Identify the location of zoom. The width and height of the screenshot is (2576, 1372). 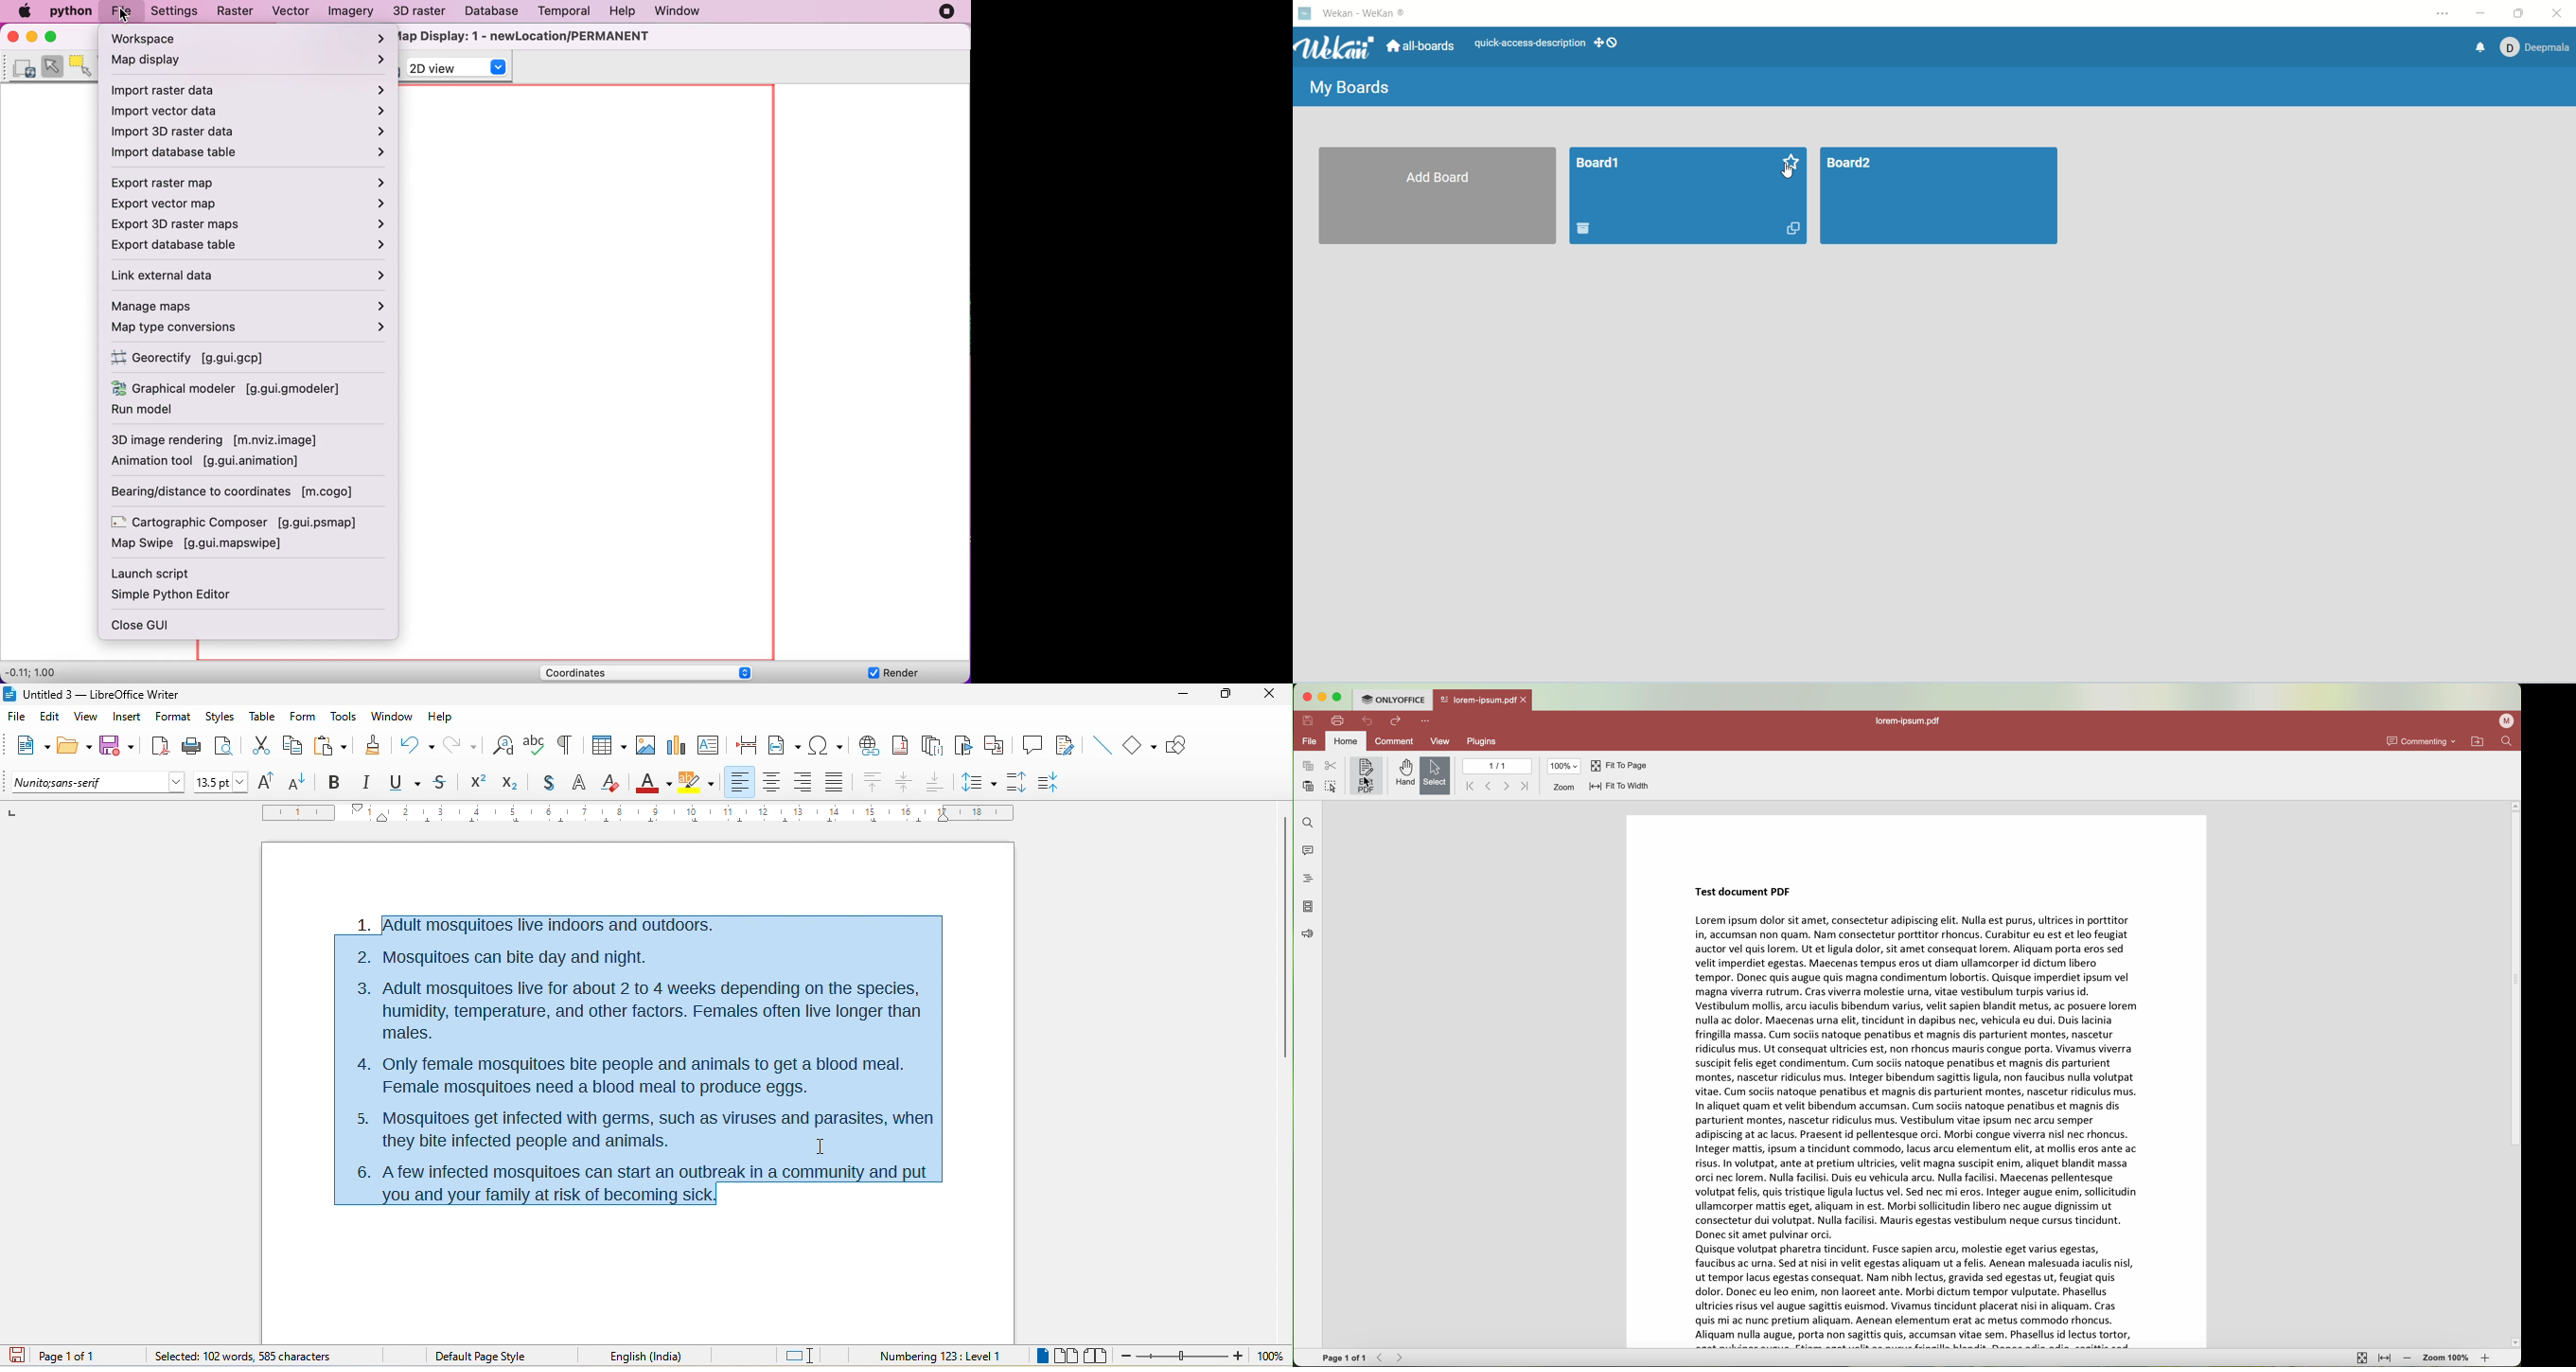
(1204, 1357).